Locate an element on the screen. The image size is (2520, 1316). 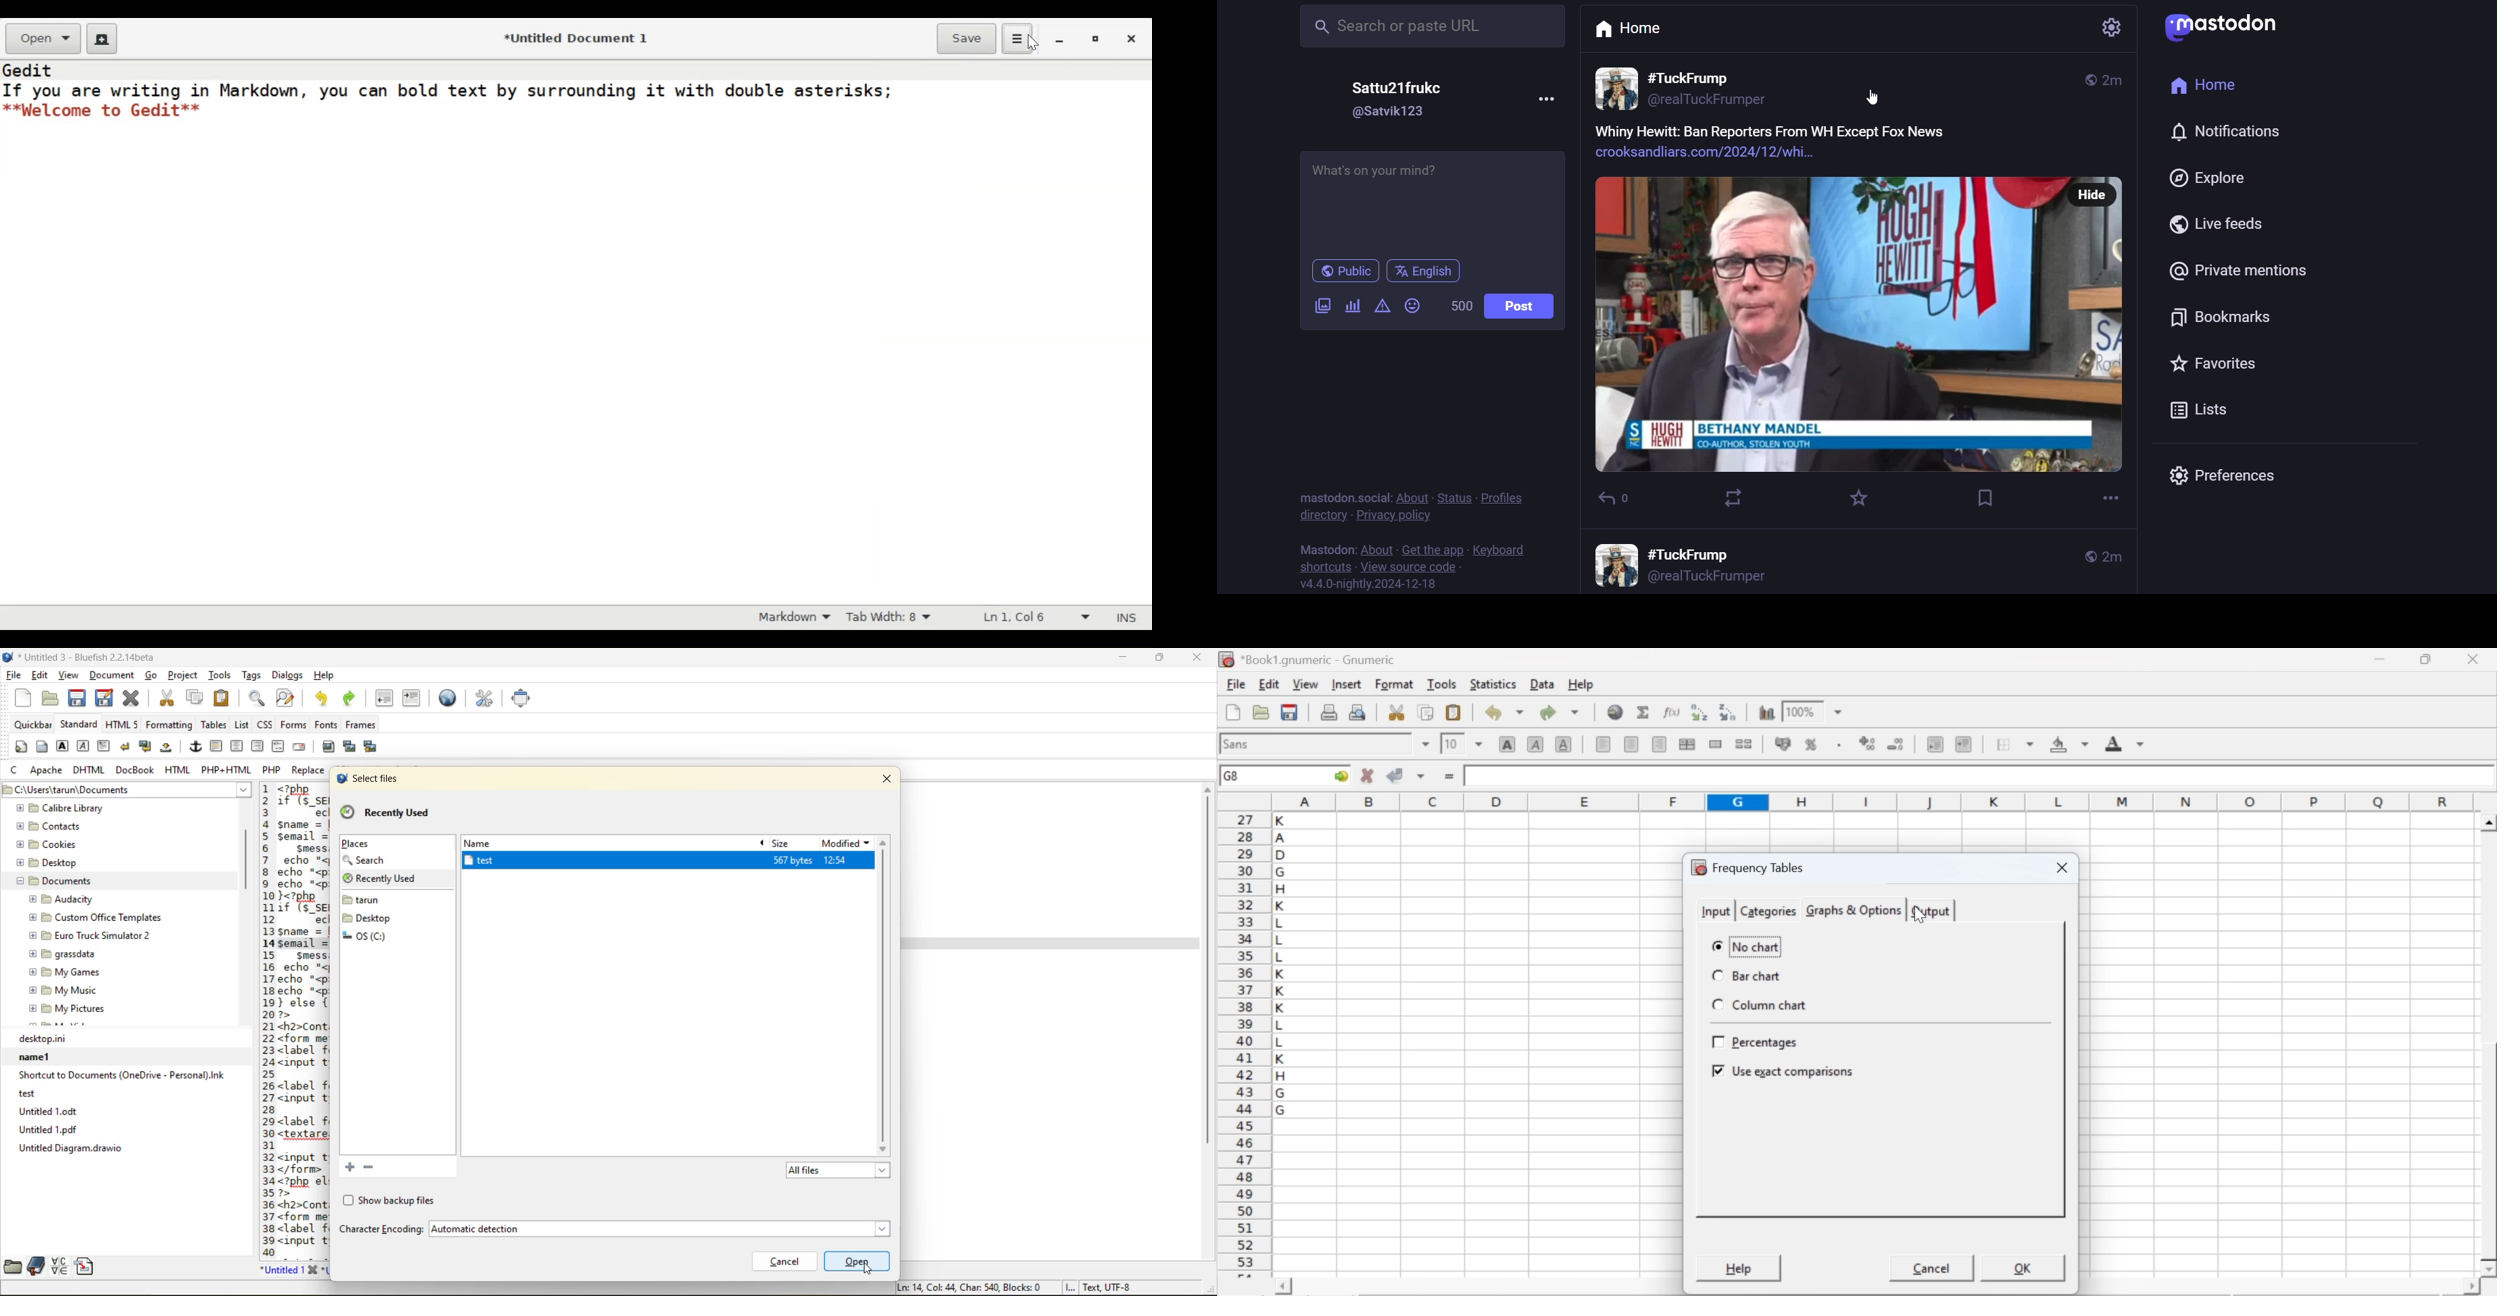
insert is located at coordinates (1345, 683).